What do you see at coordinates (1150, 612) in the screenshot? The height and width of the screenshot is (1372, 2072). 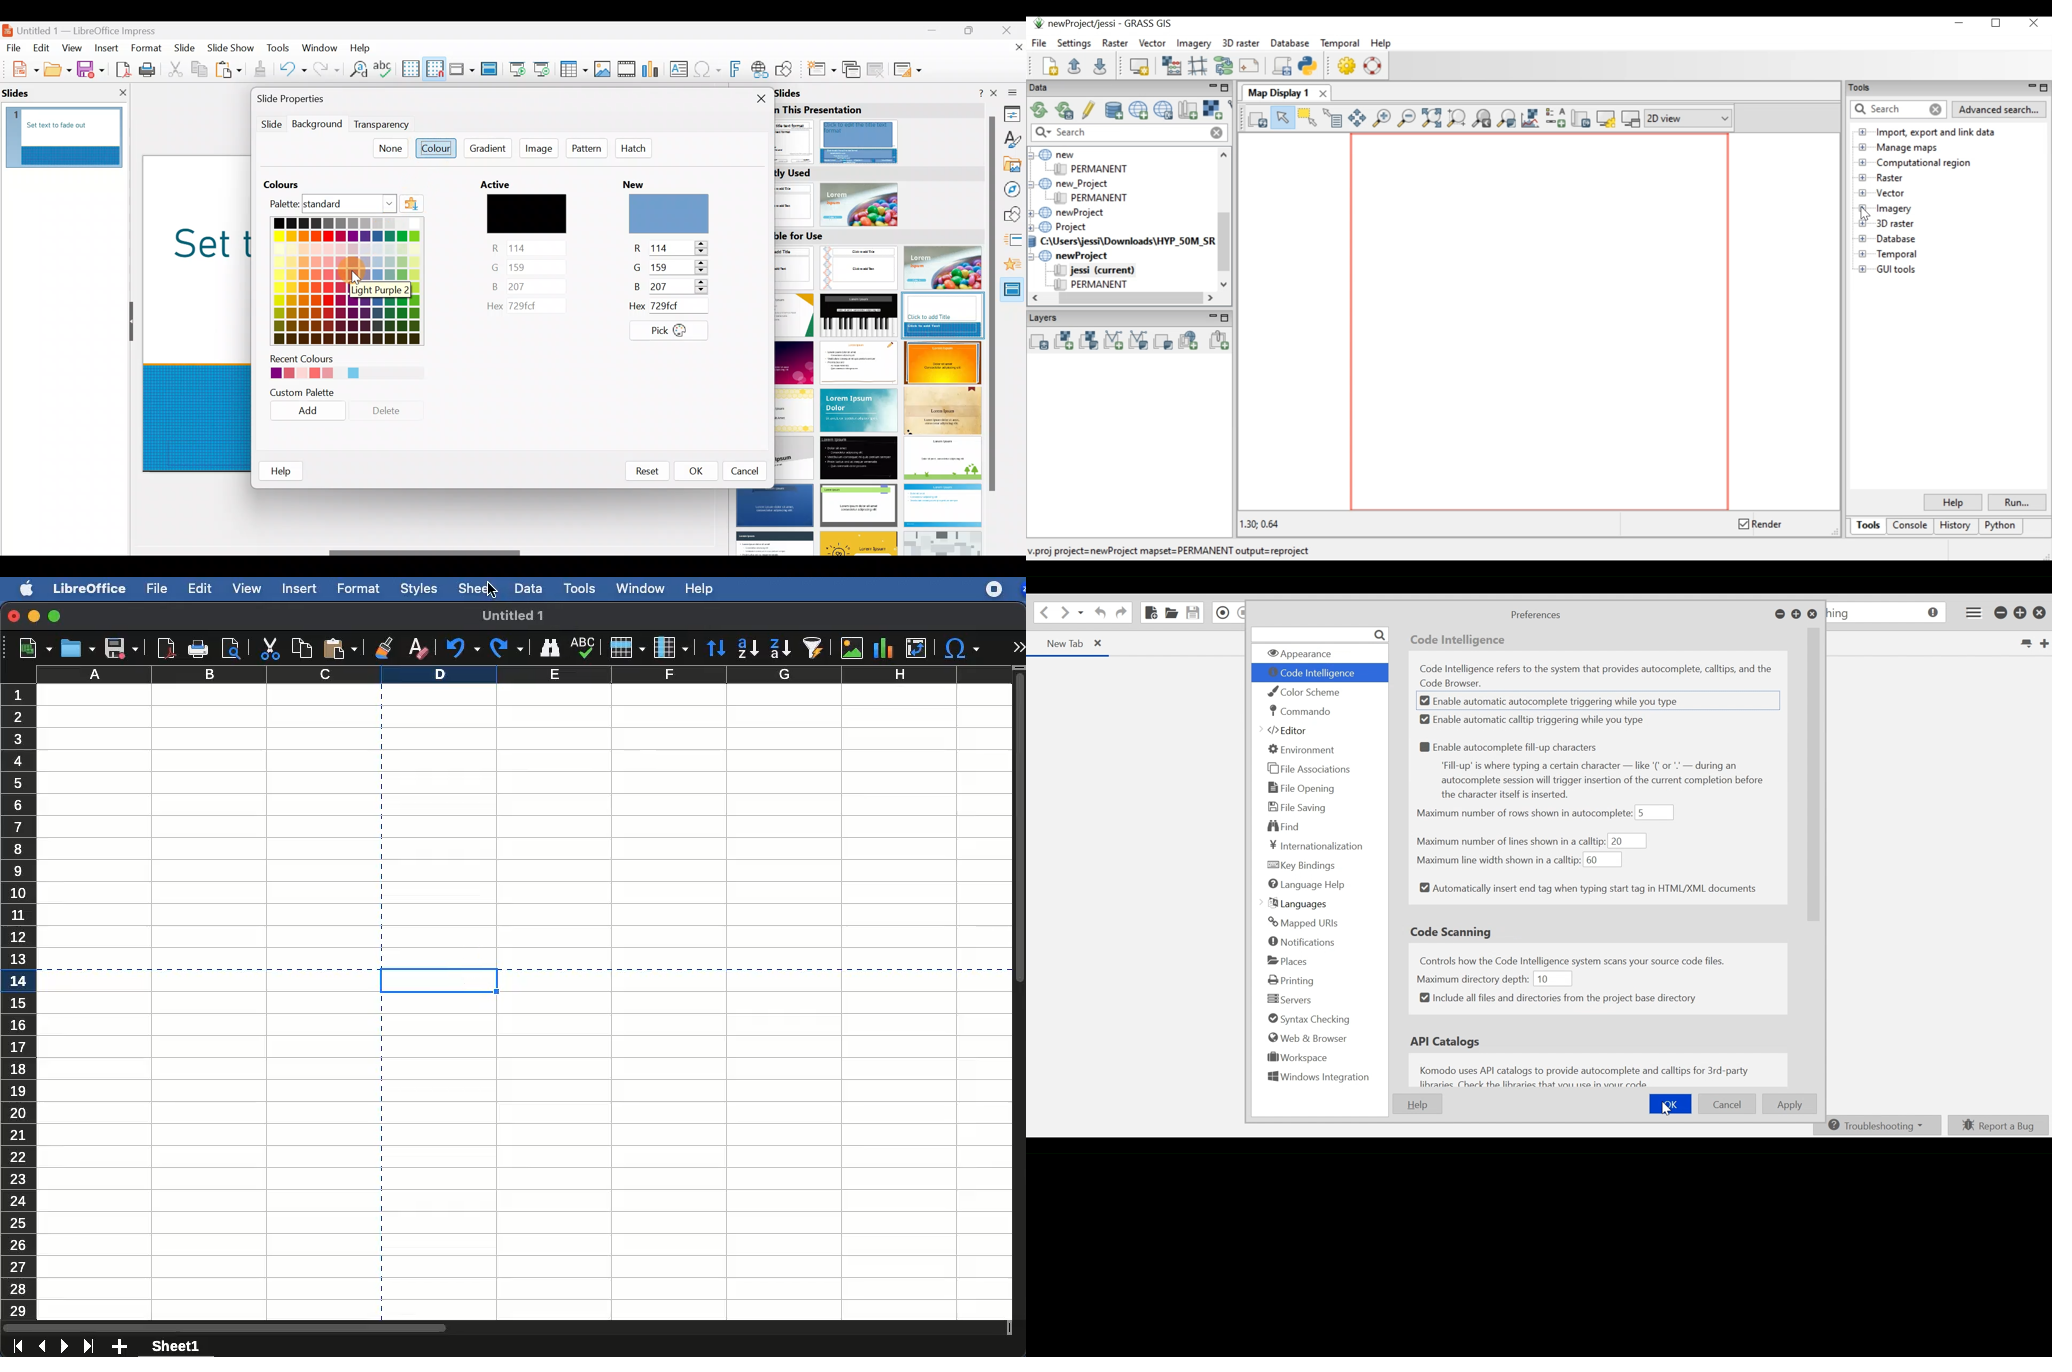 I see `New File ` at bounding box center [1150, 612].